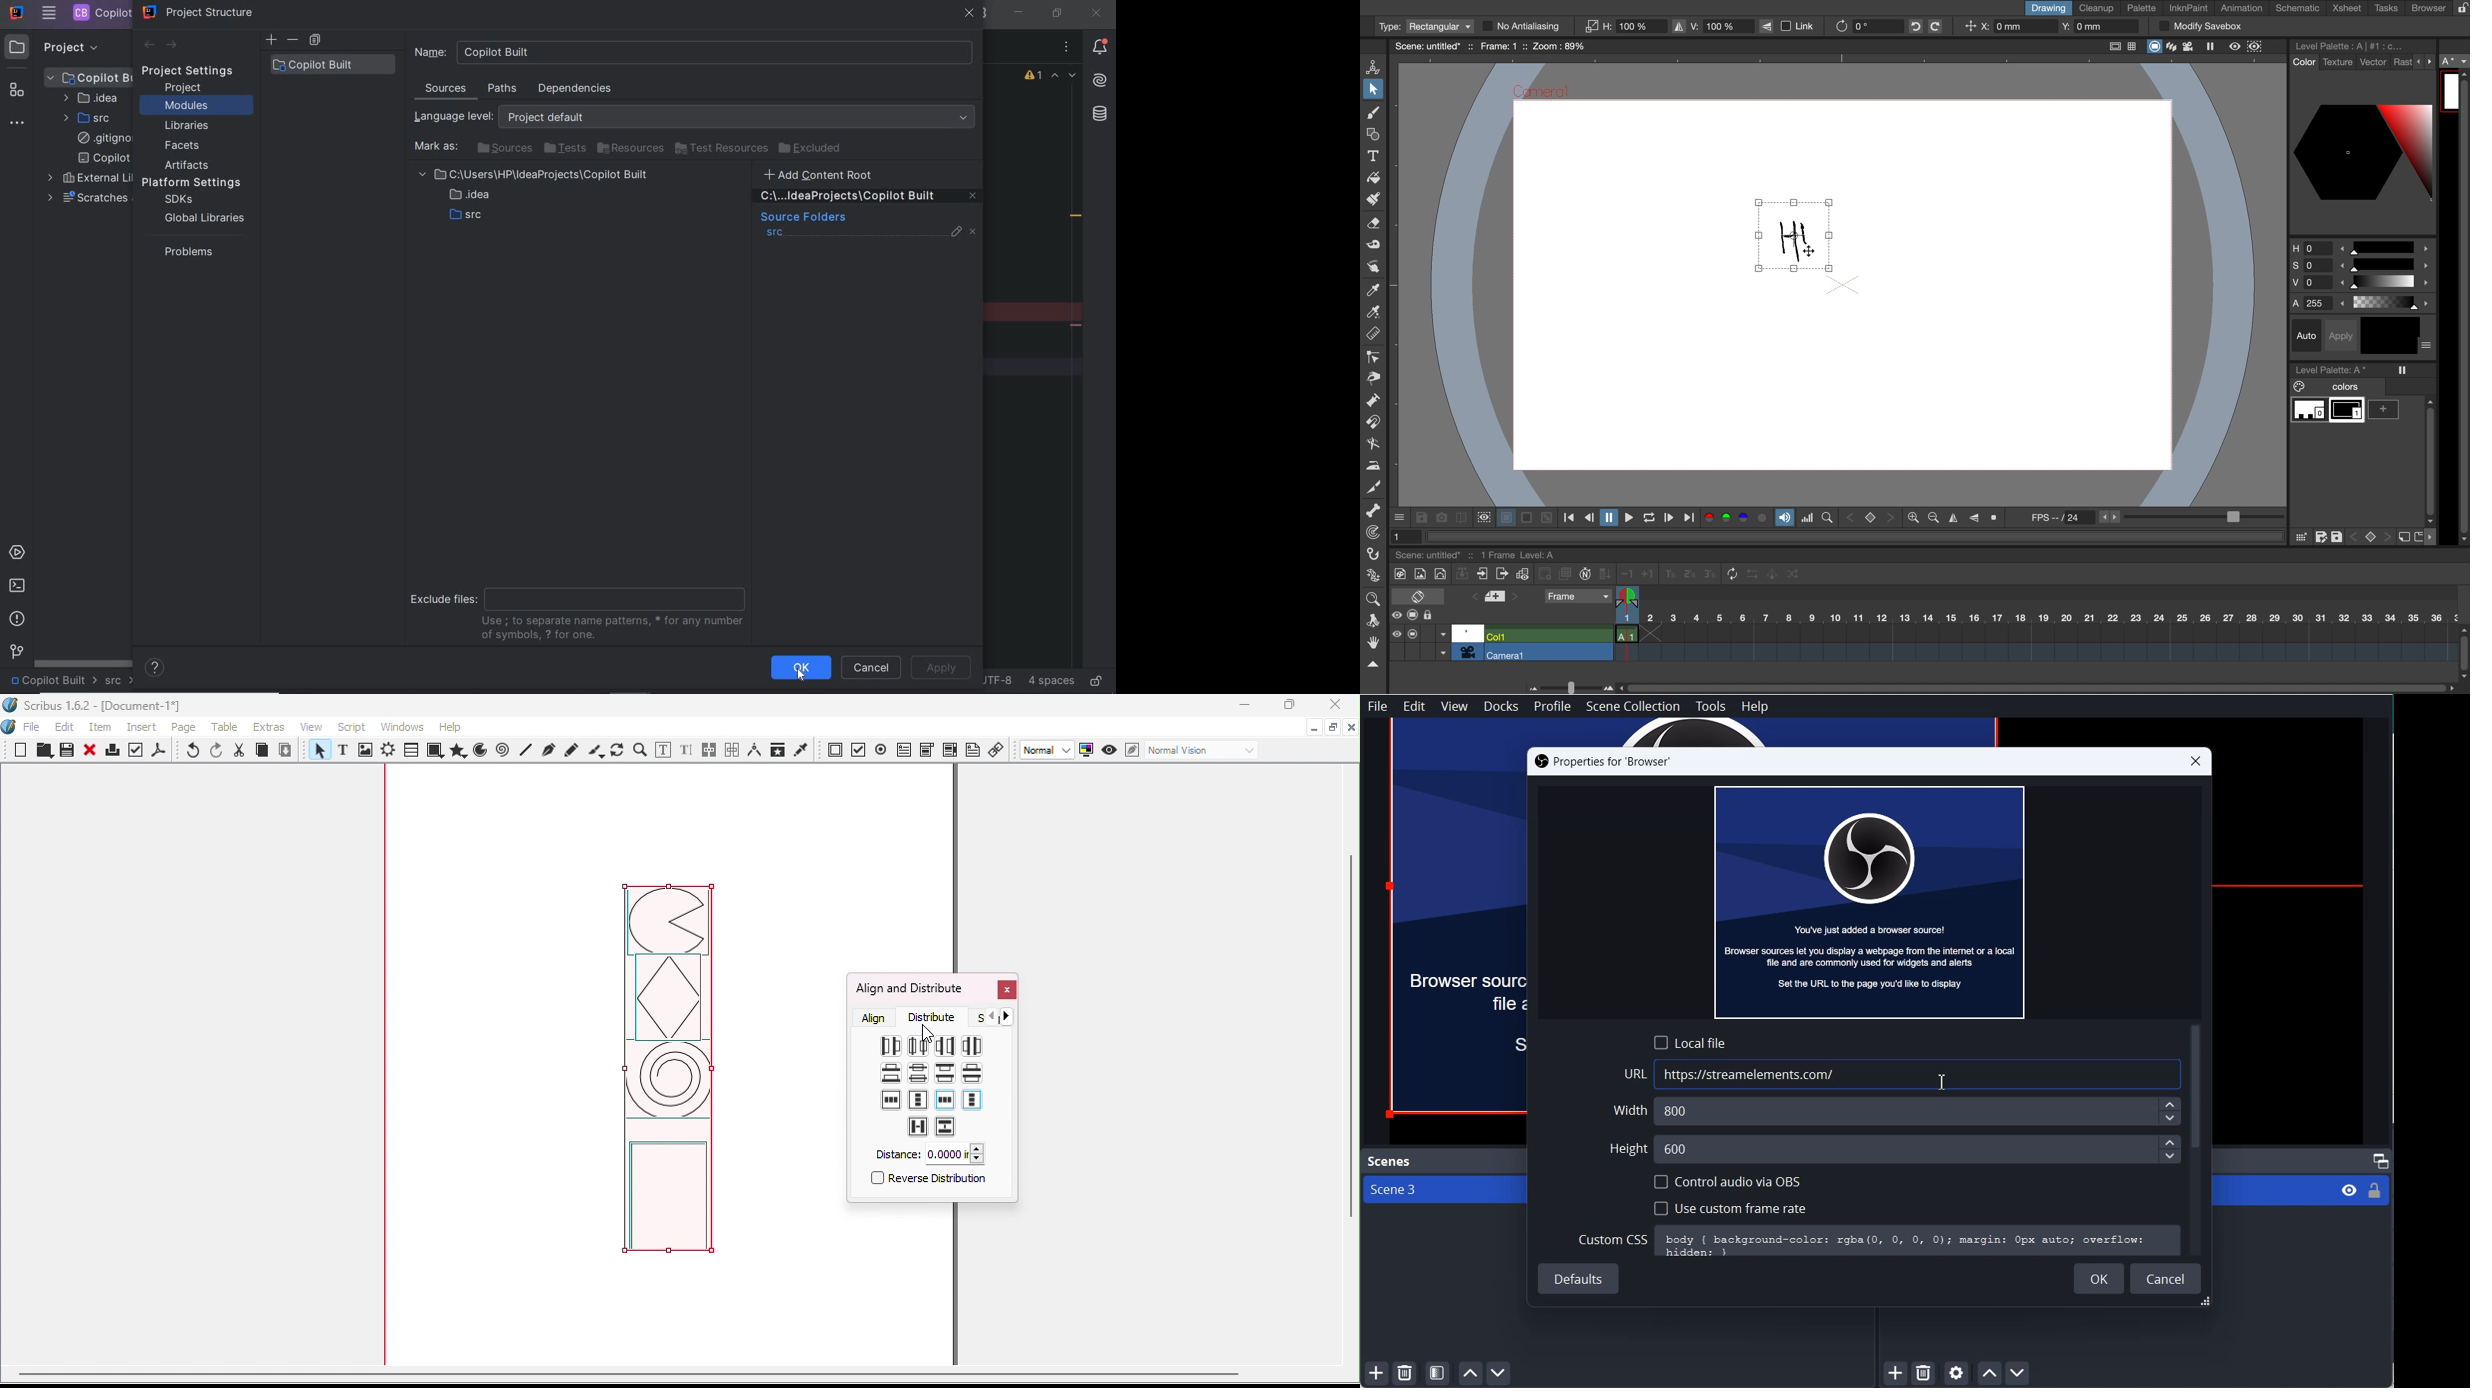 This screenshot has width=2492, height=1400. Describe the element at coordinates (2190, 47) in the screenshot. I see `camera view` at that location.